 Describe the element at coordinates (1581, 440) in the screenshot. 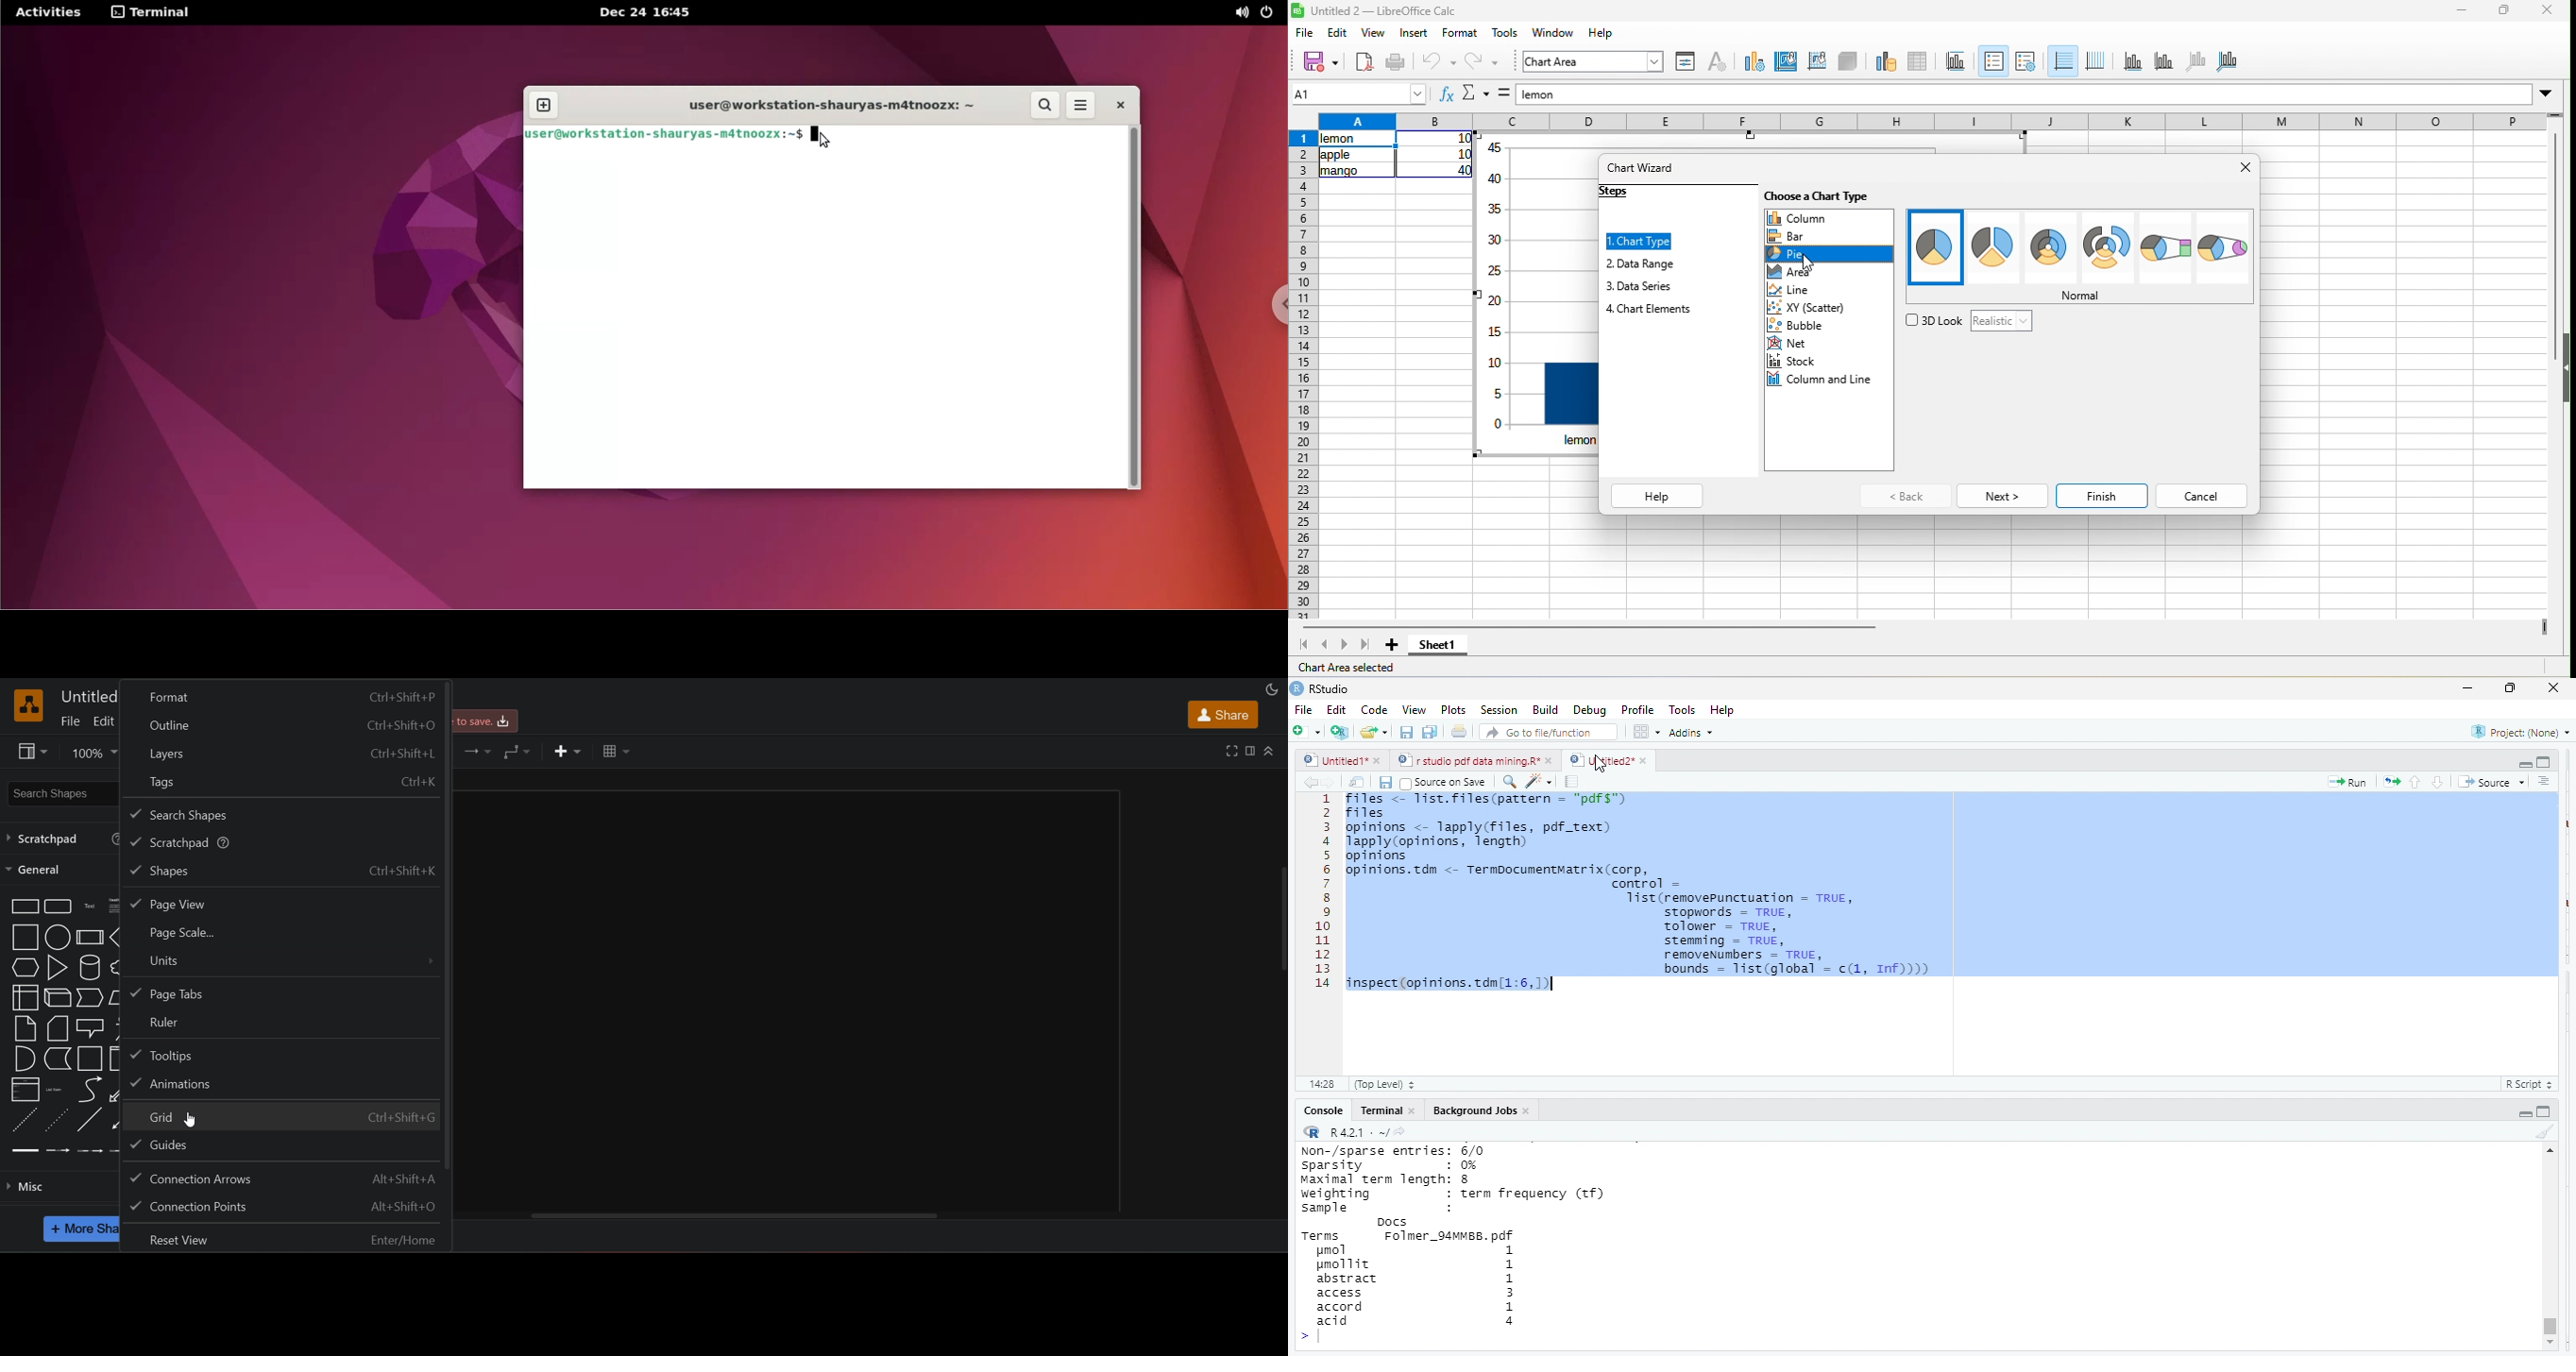

I see `lemon` at that location.